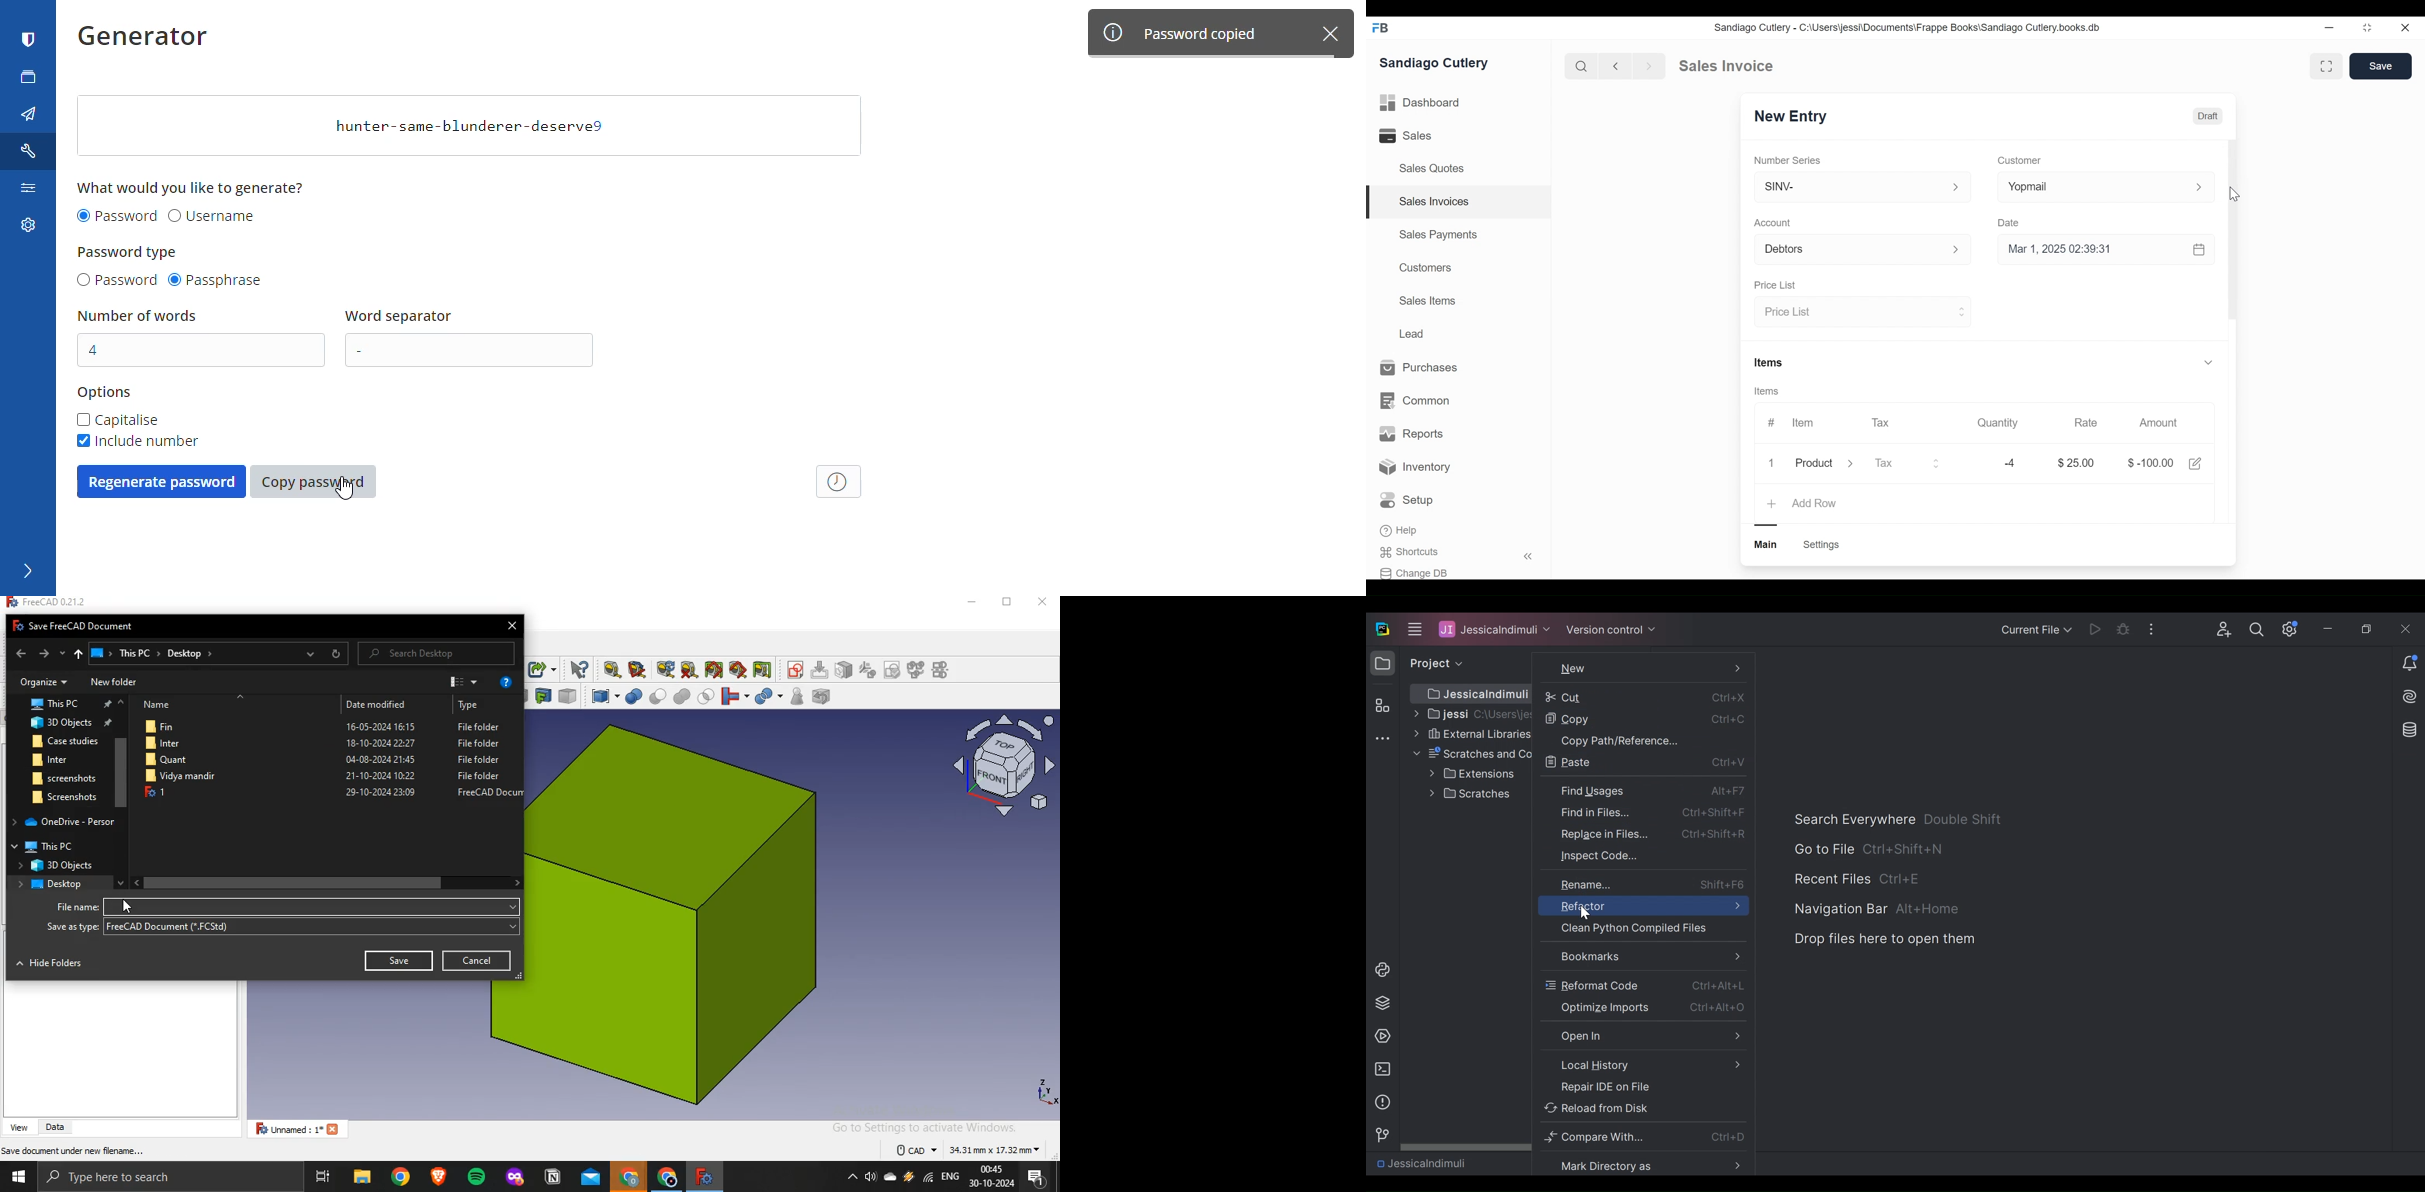 This screenshot has height=1204, width=2436. What do you see at coordinates (628, 1176) in the screenshot?
I see `google crome` at bounding box center [628, 1176].